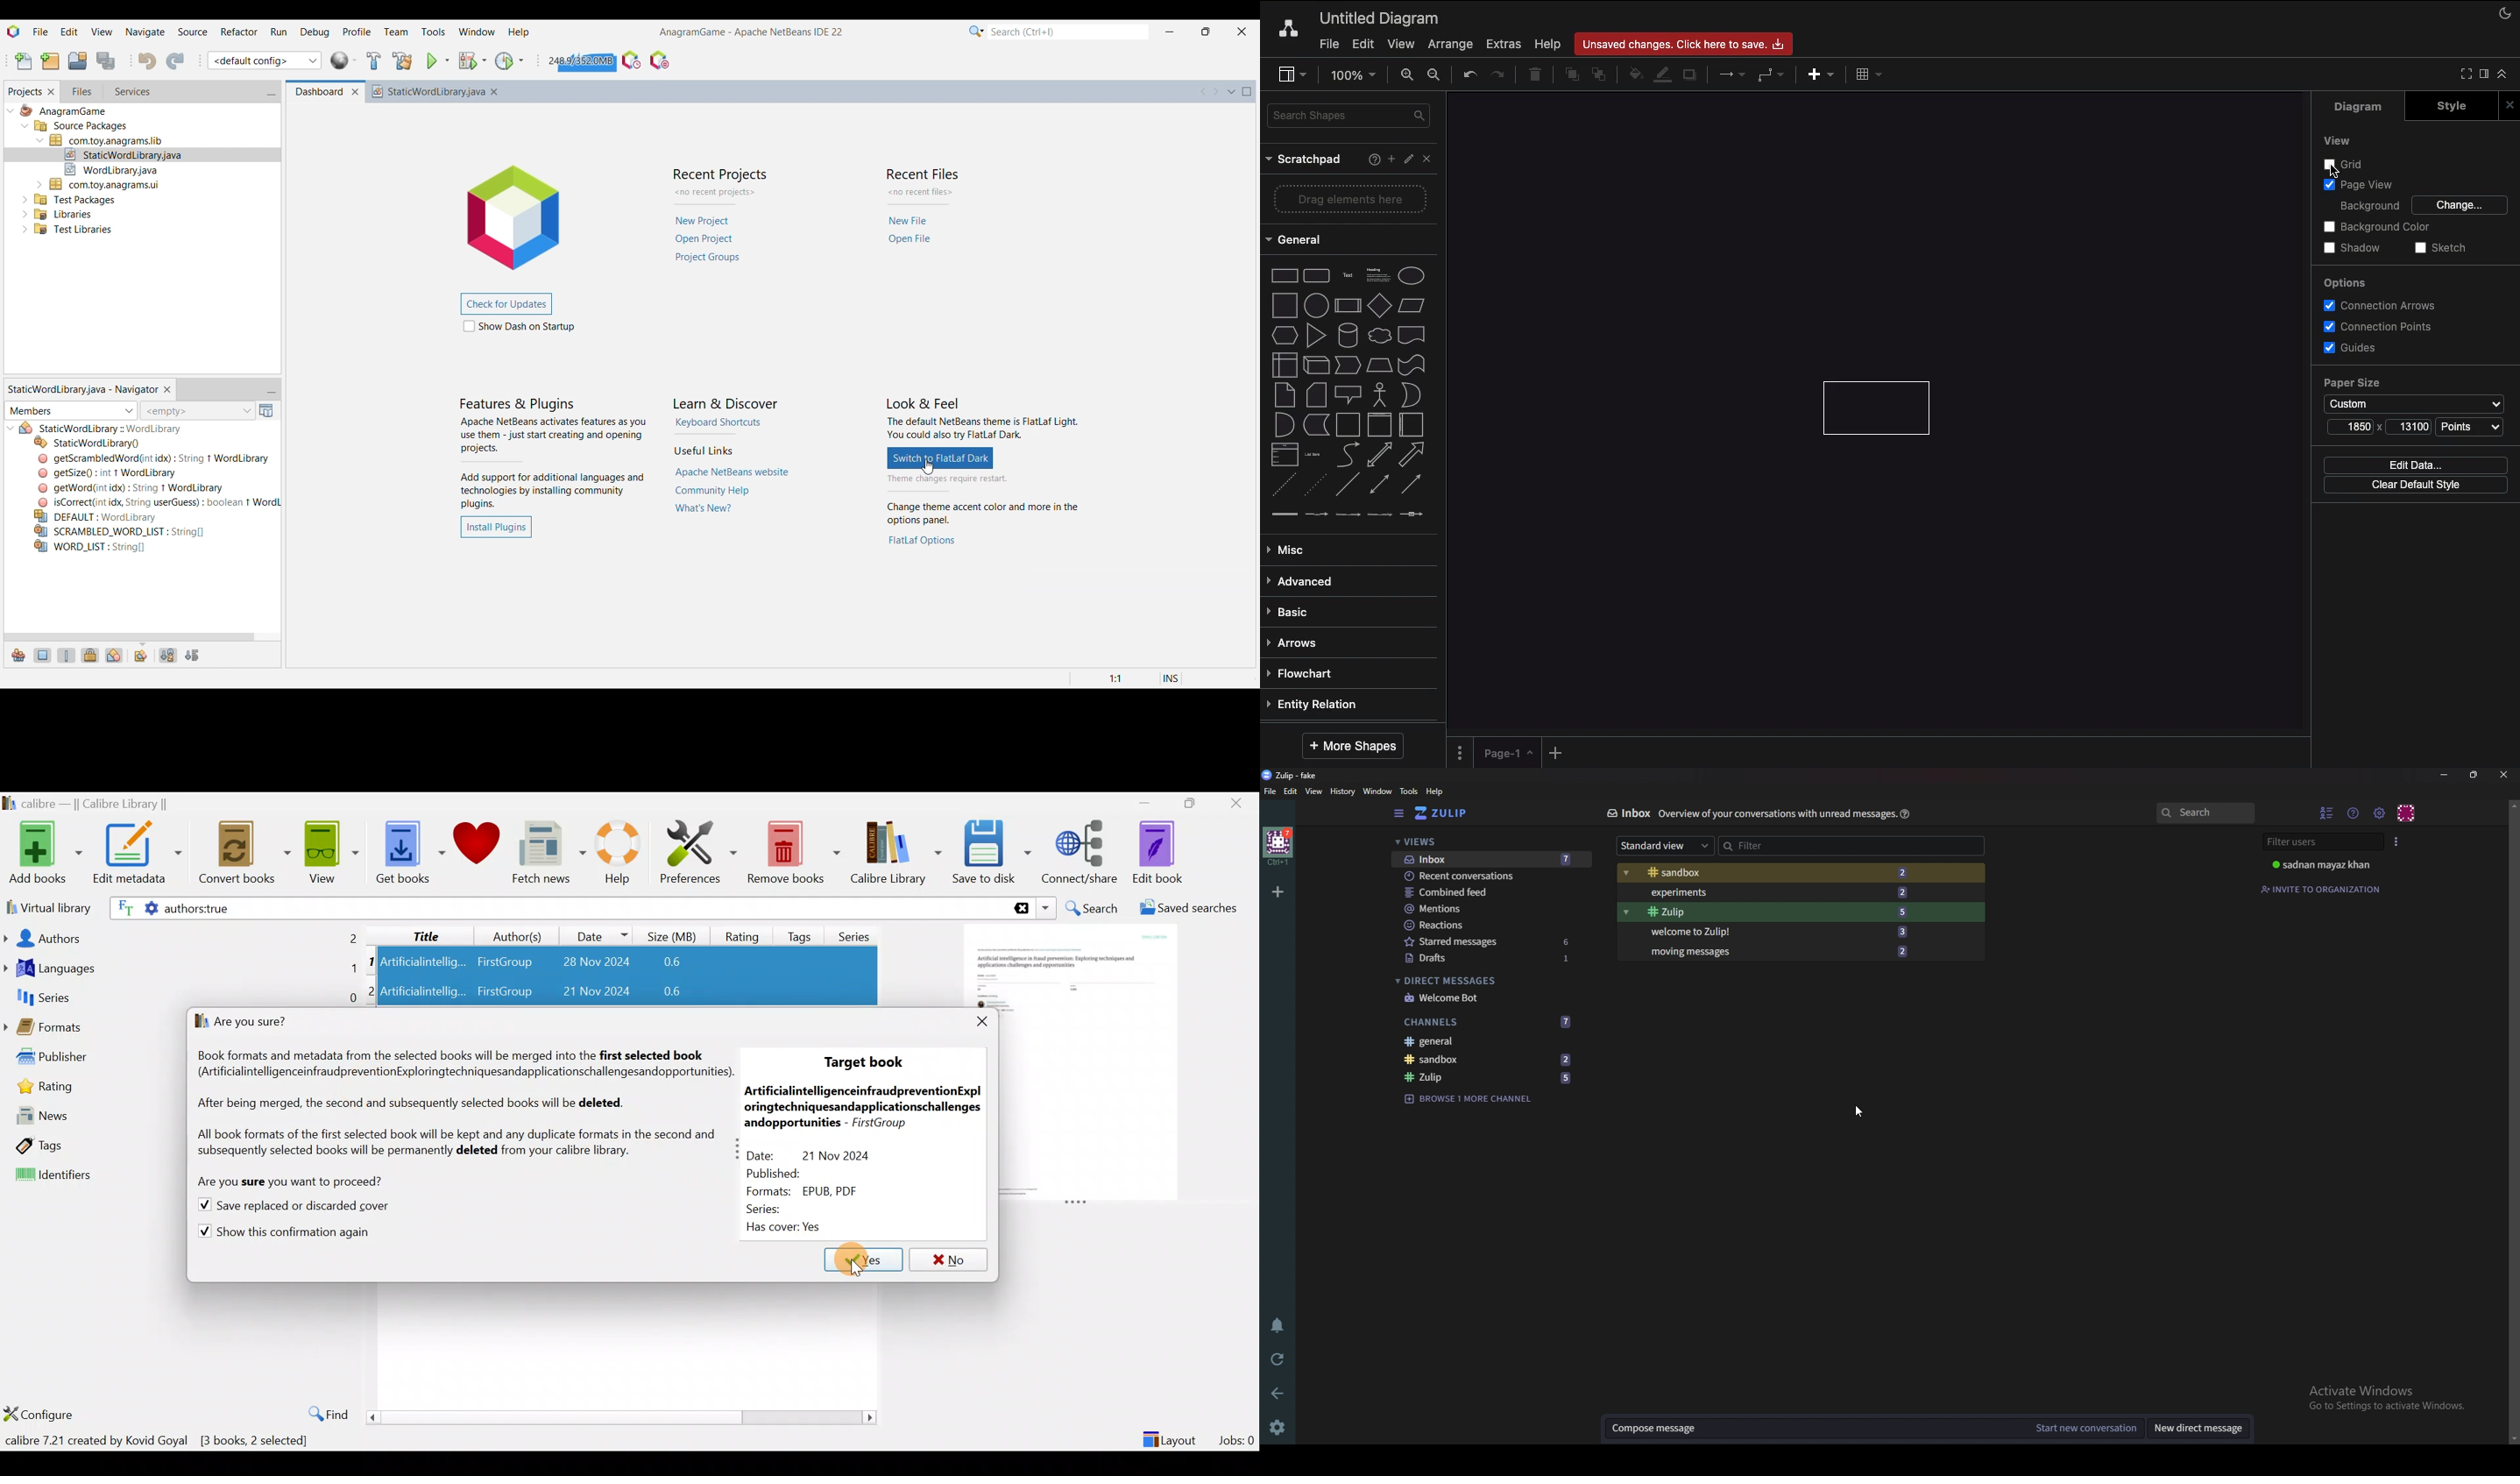 The height and width of the screenshot is (1484, 2520). Describe the element at coordinates (1730, 75) in the screenshot. I see `Connection ` at that location.